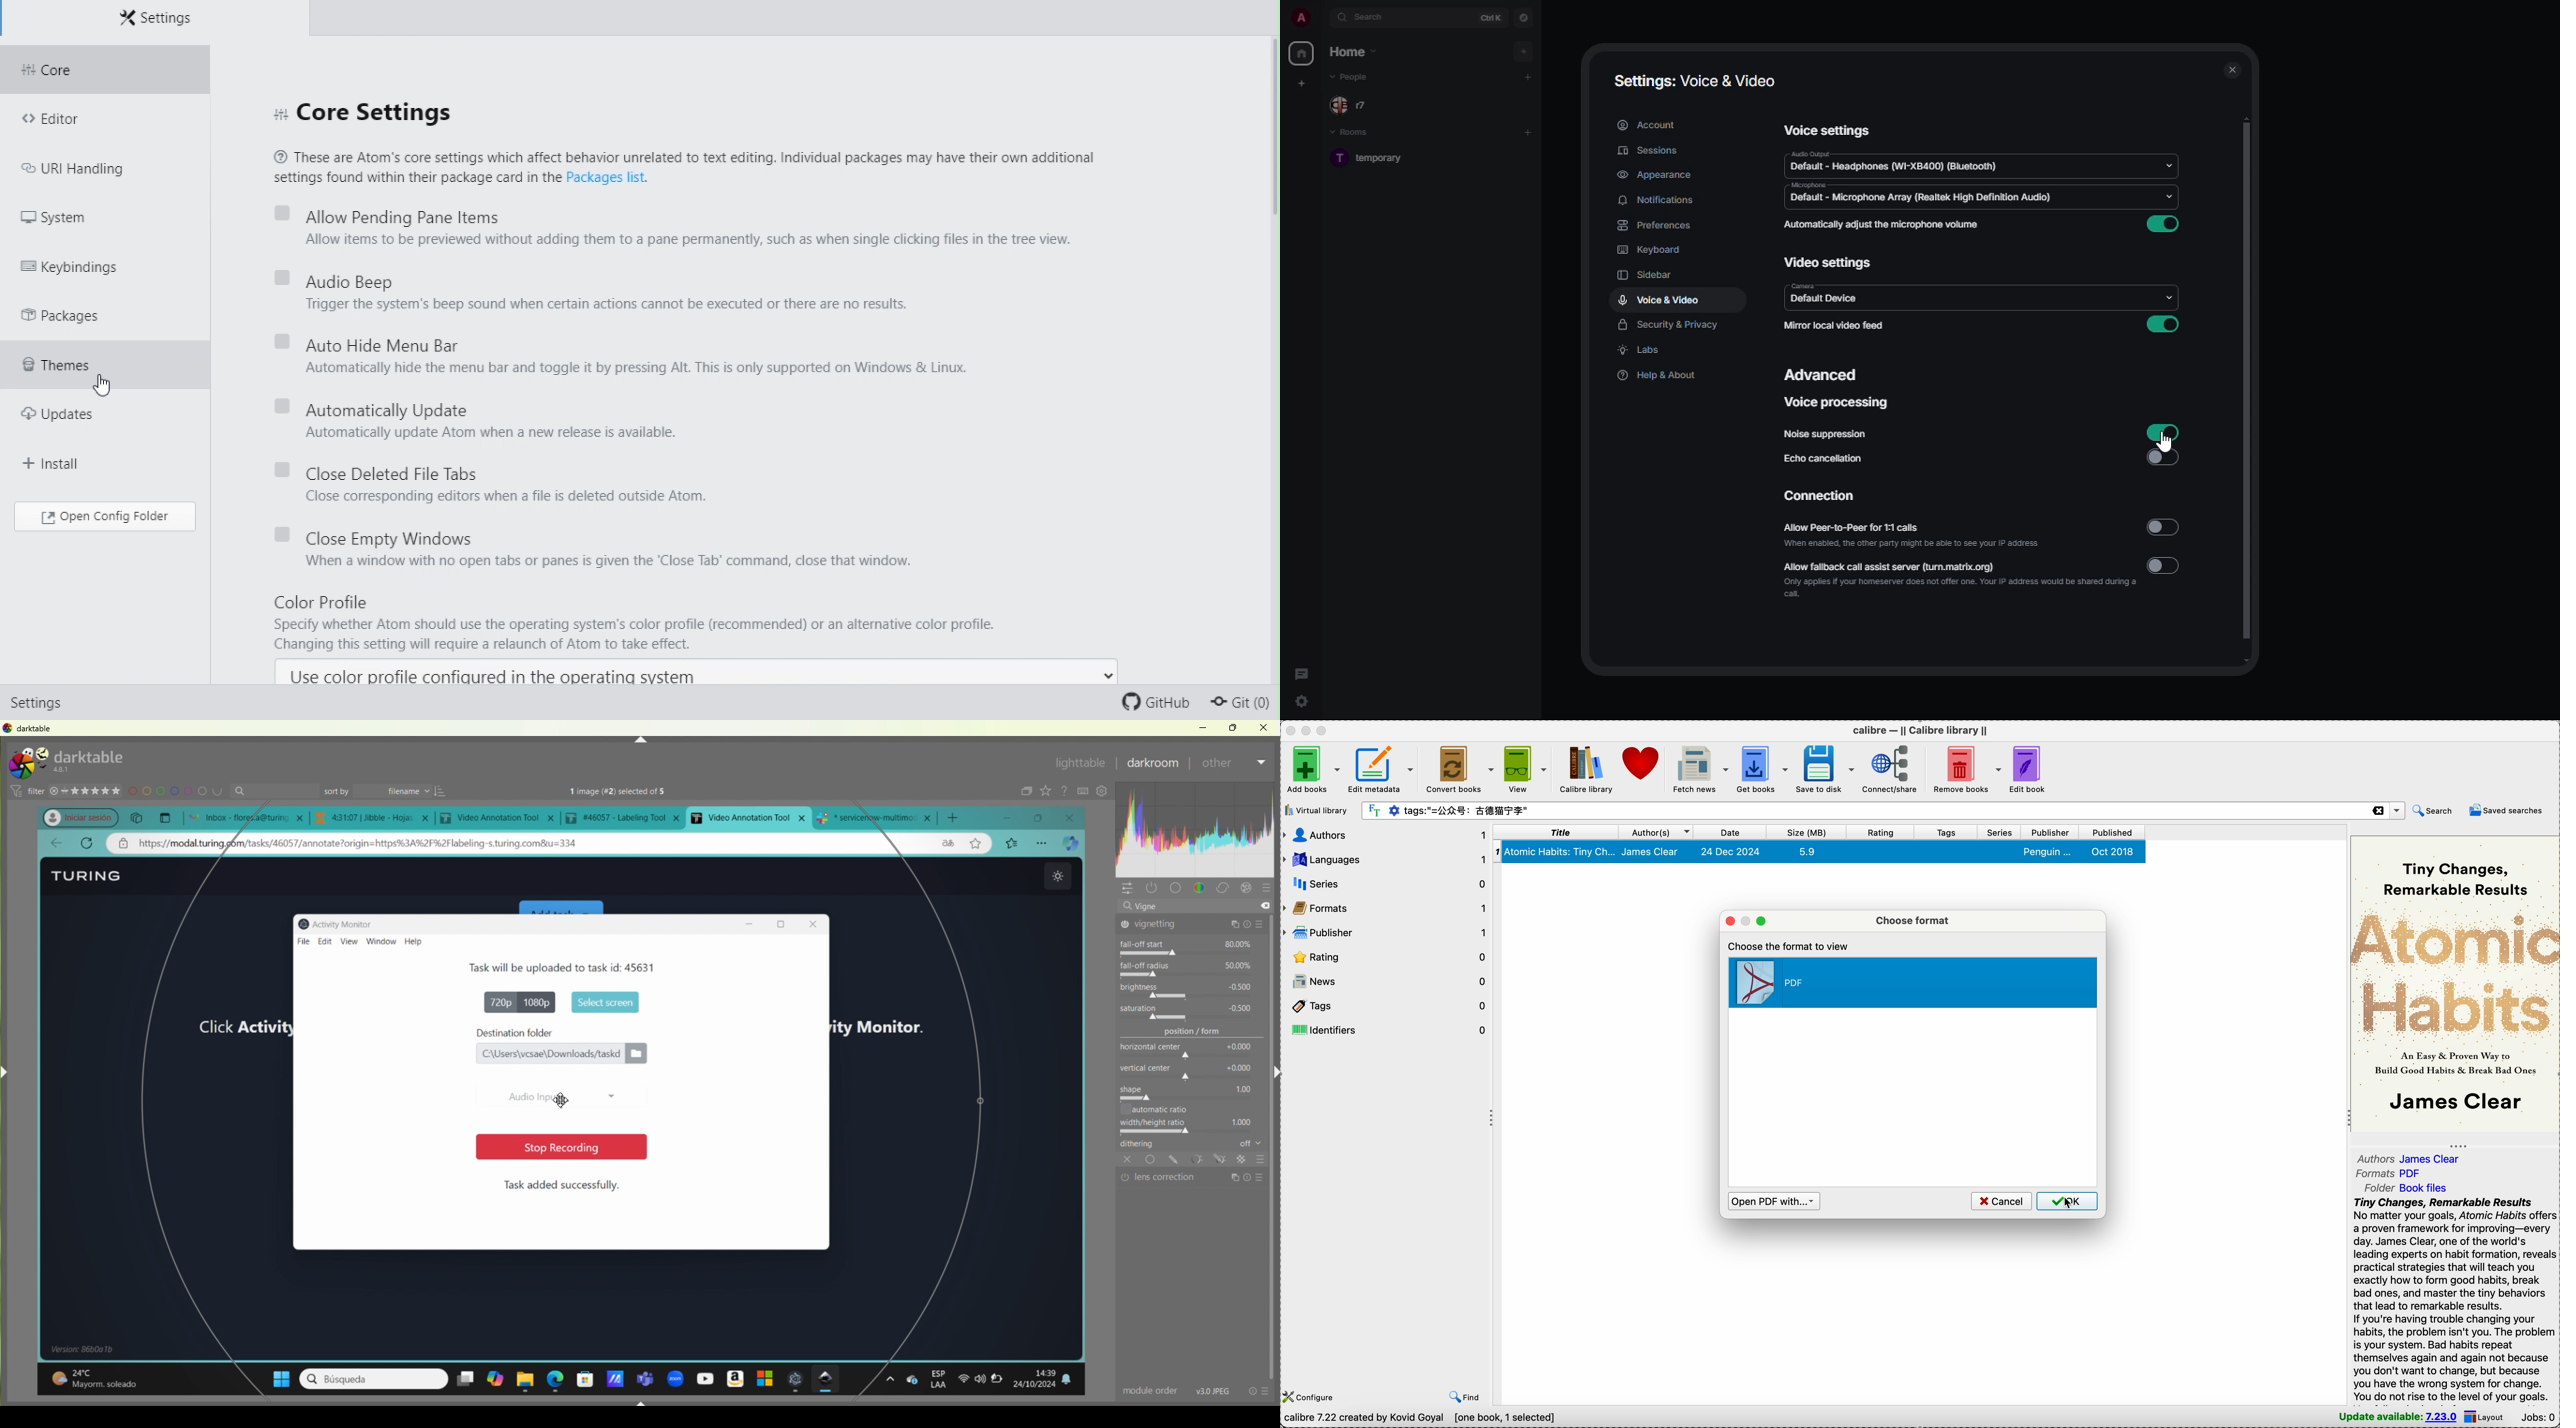 This screenshot has width=2576, height=1428. Describe the element at coordinates (912, 1380) in the screenshot. I see `one drive` at that location.